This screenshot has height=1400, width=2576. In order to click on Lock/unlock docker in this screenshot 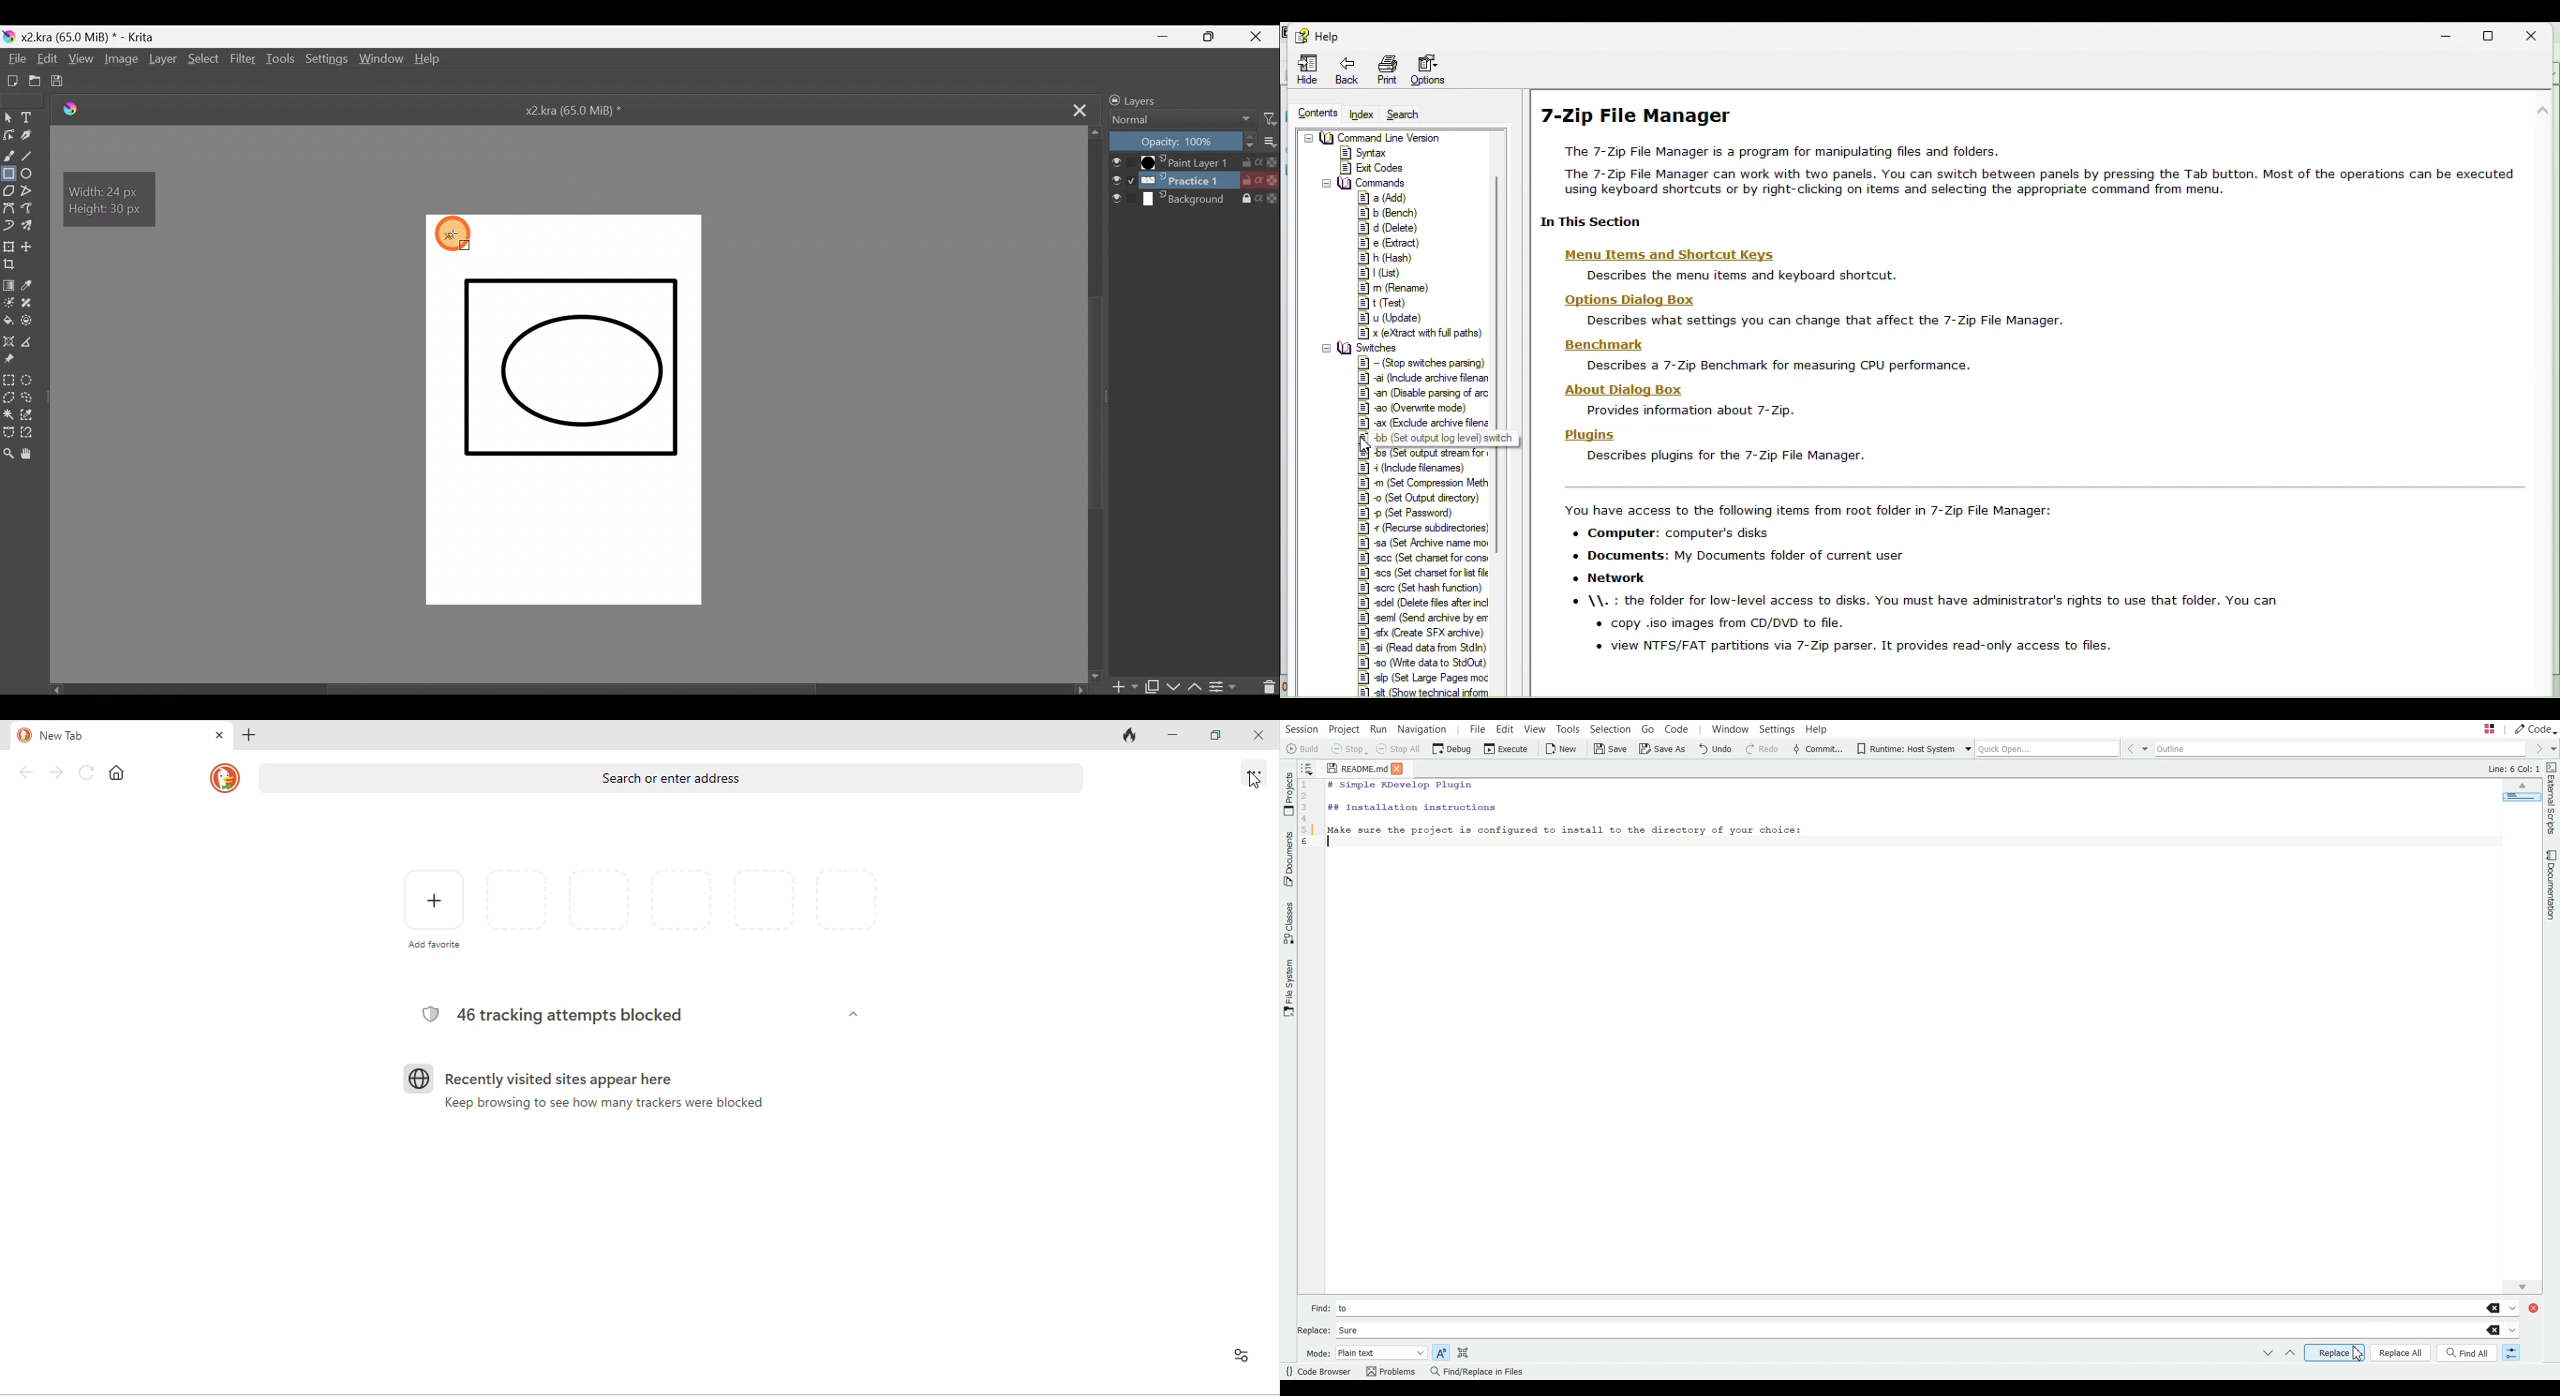, I will do `click(1109, 98)`.